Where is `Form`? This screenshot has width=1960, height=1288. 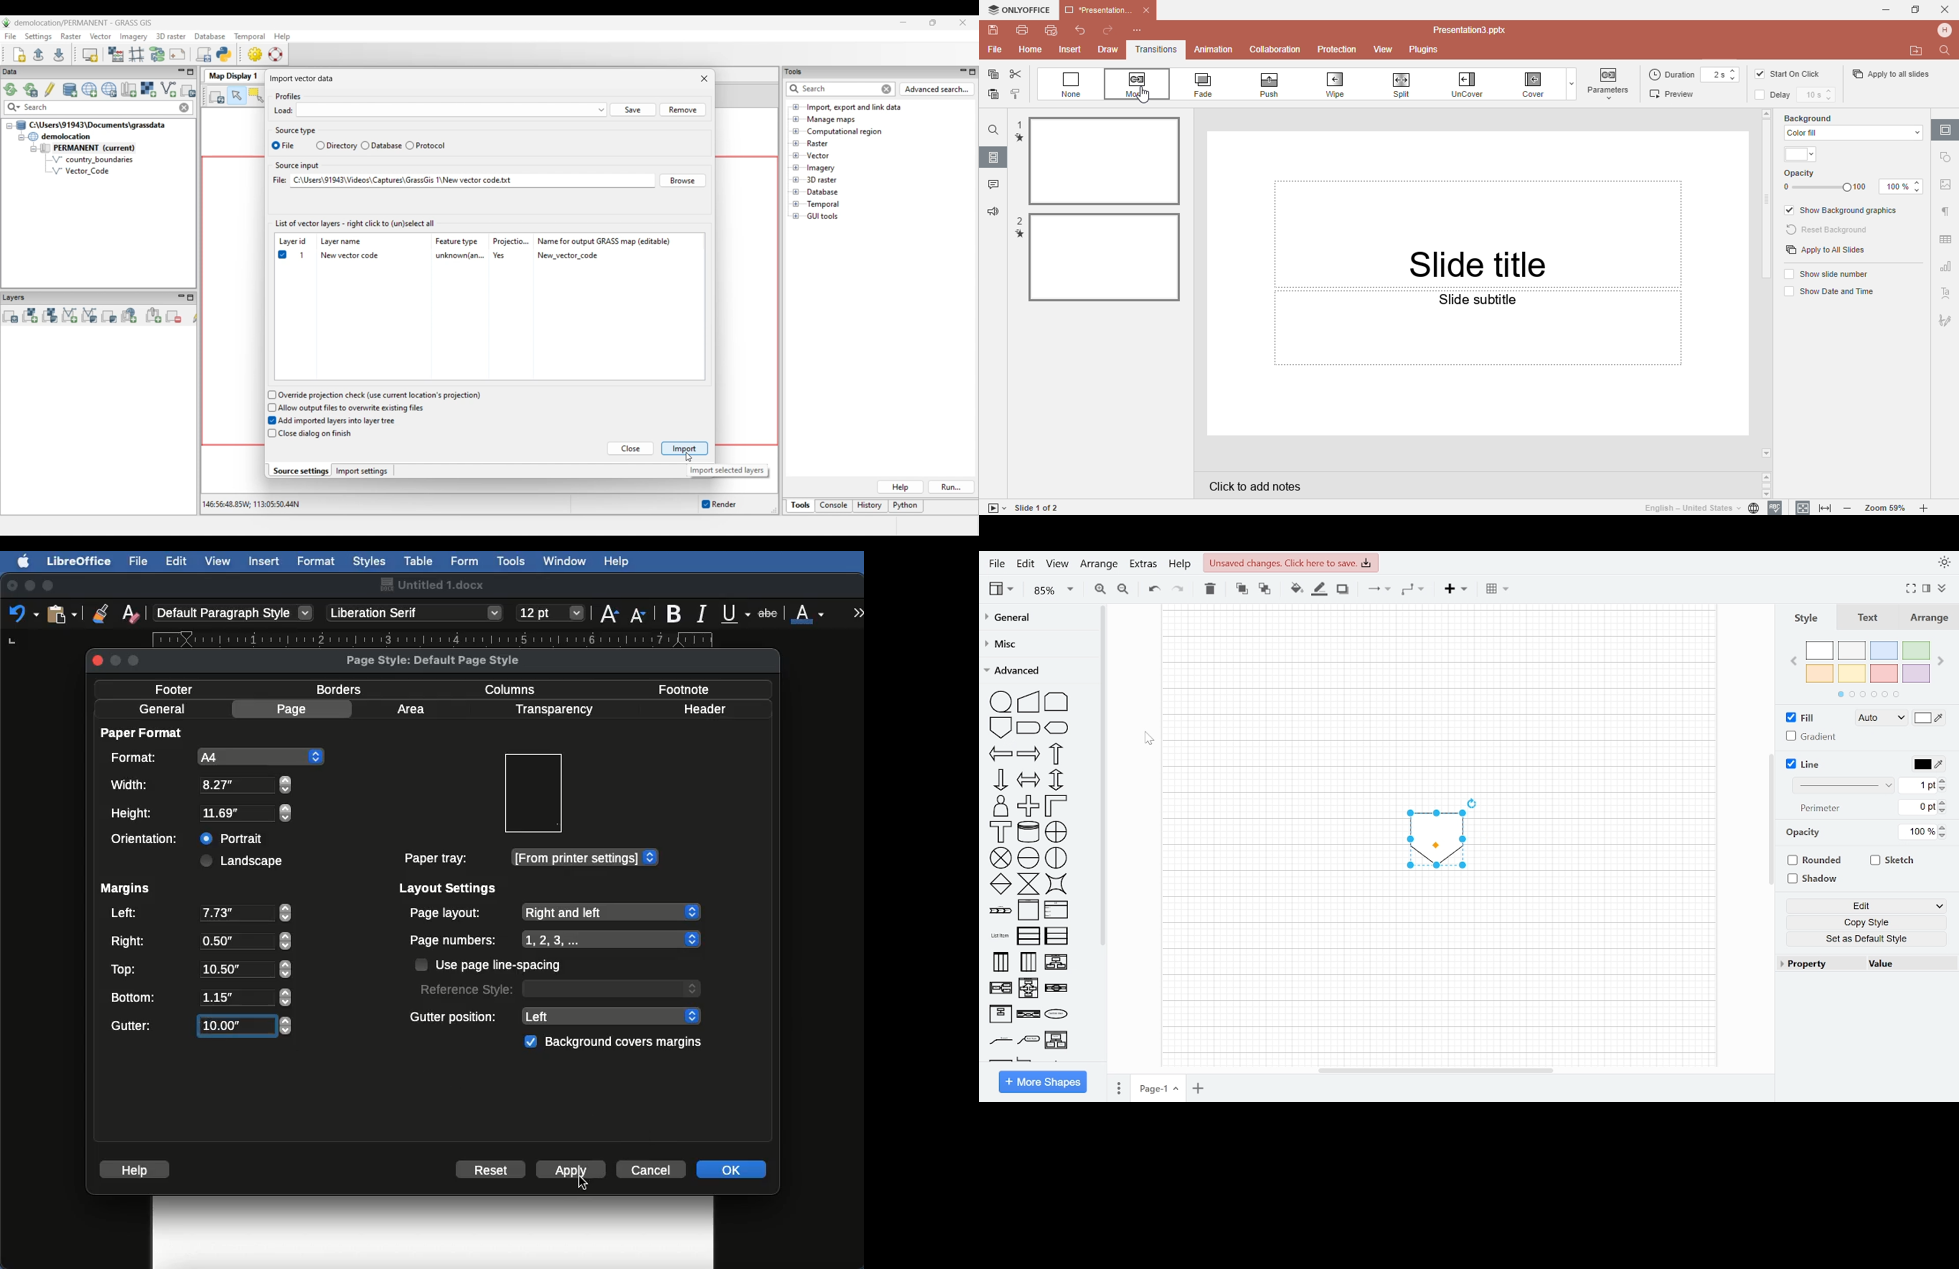
Form is located at coordinates (465, 562).